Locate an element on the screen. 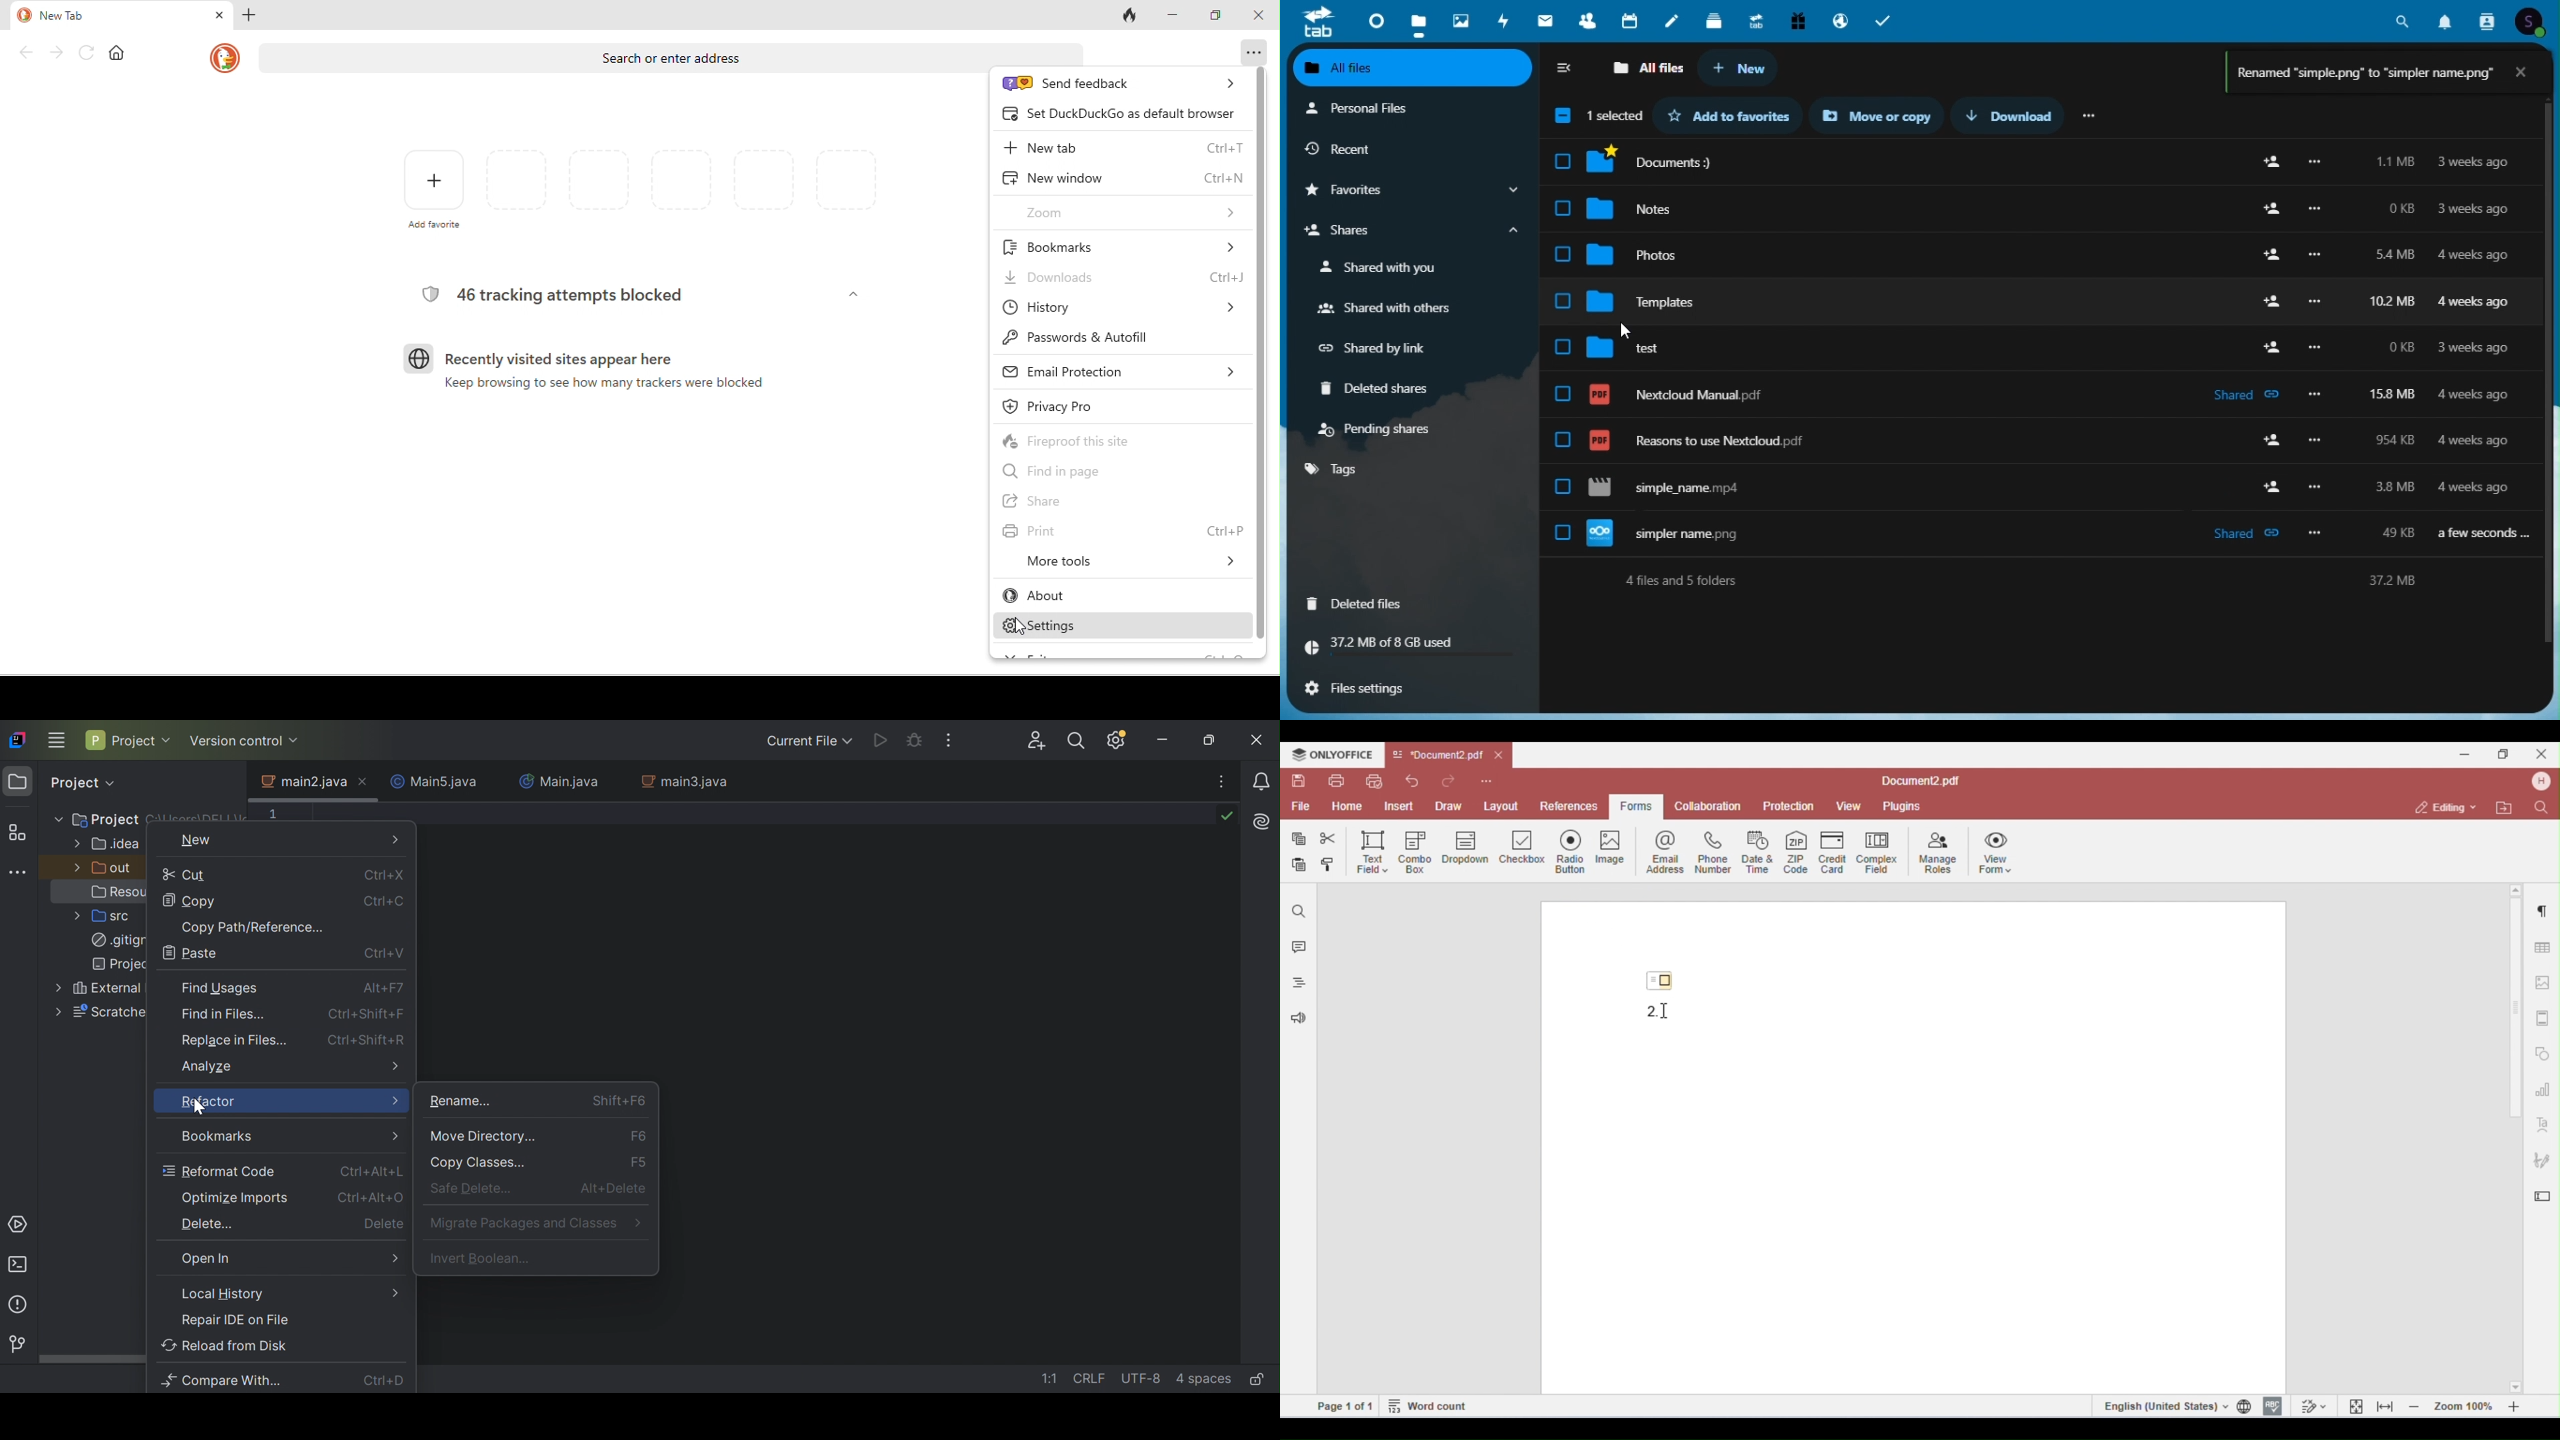  More is located at coordinates (396, 1067).